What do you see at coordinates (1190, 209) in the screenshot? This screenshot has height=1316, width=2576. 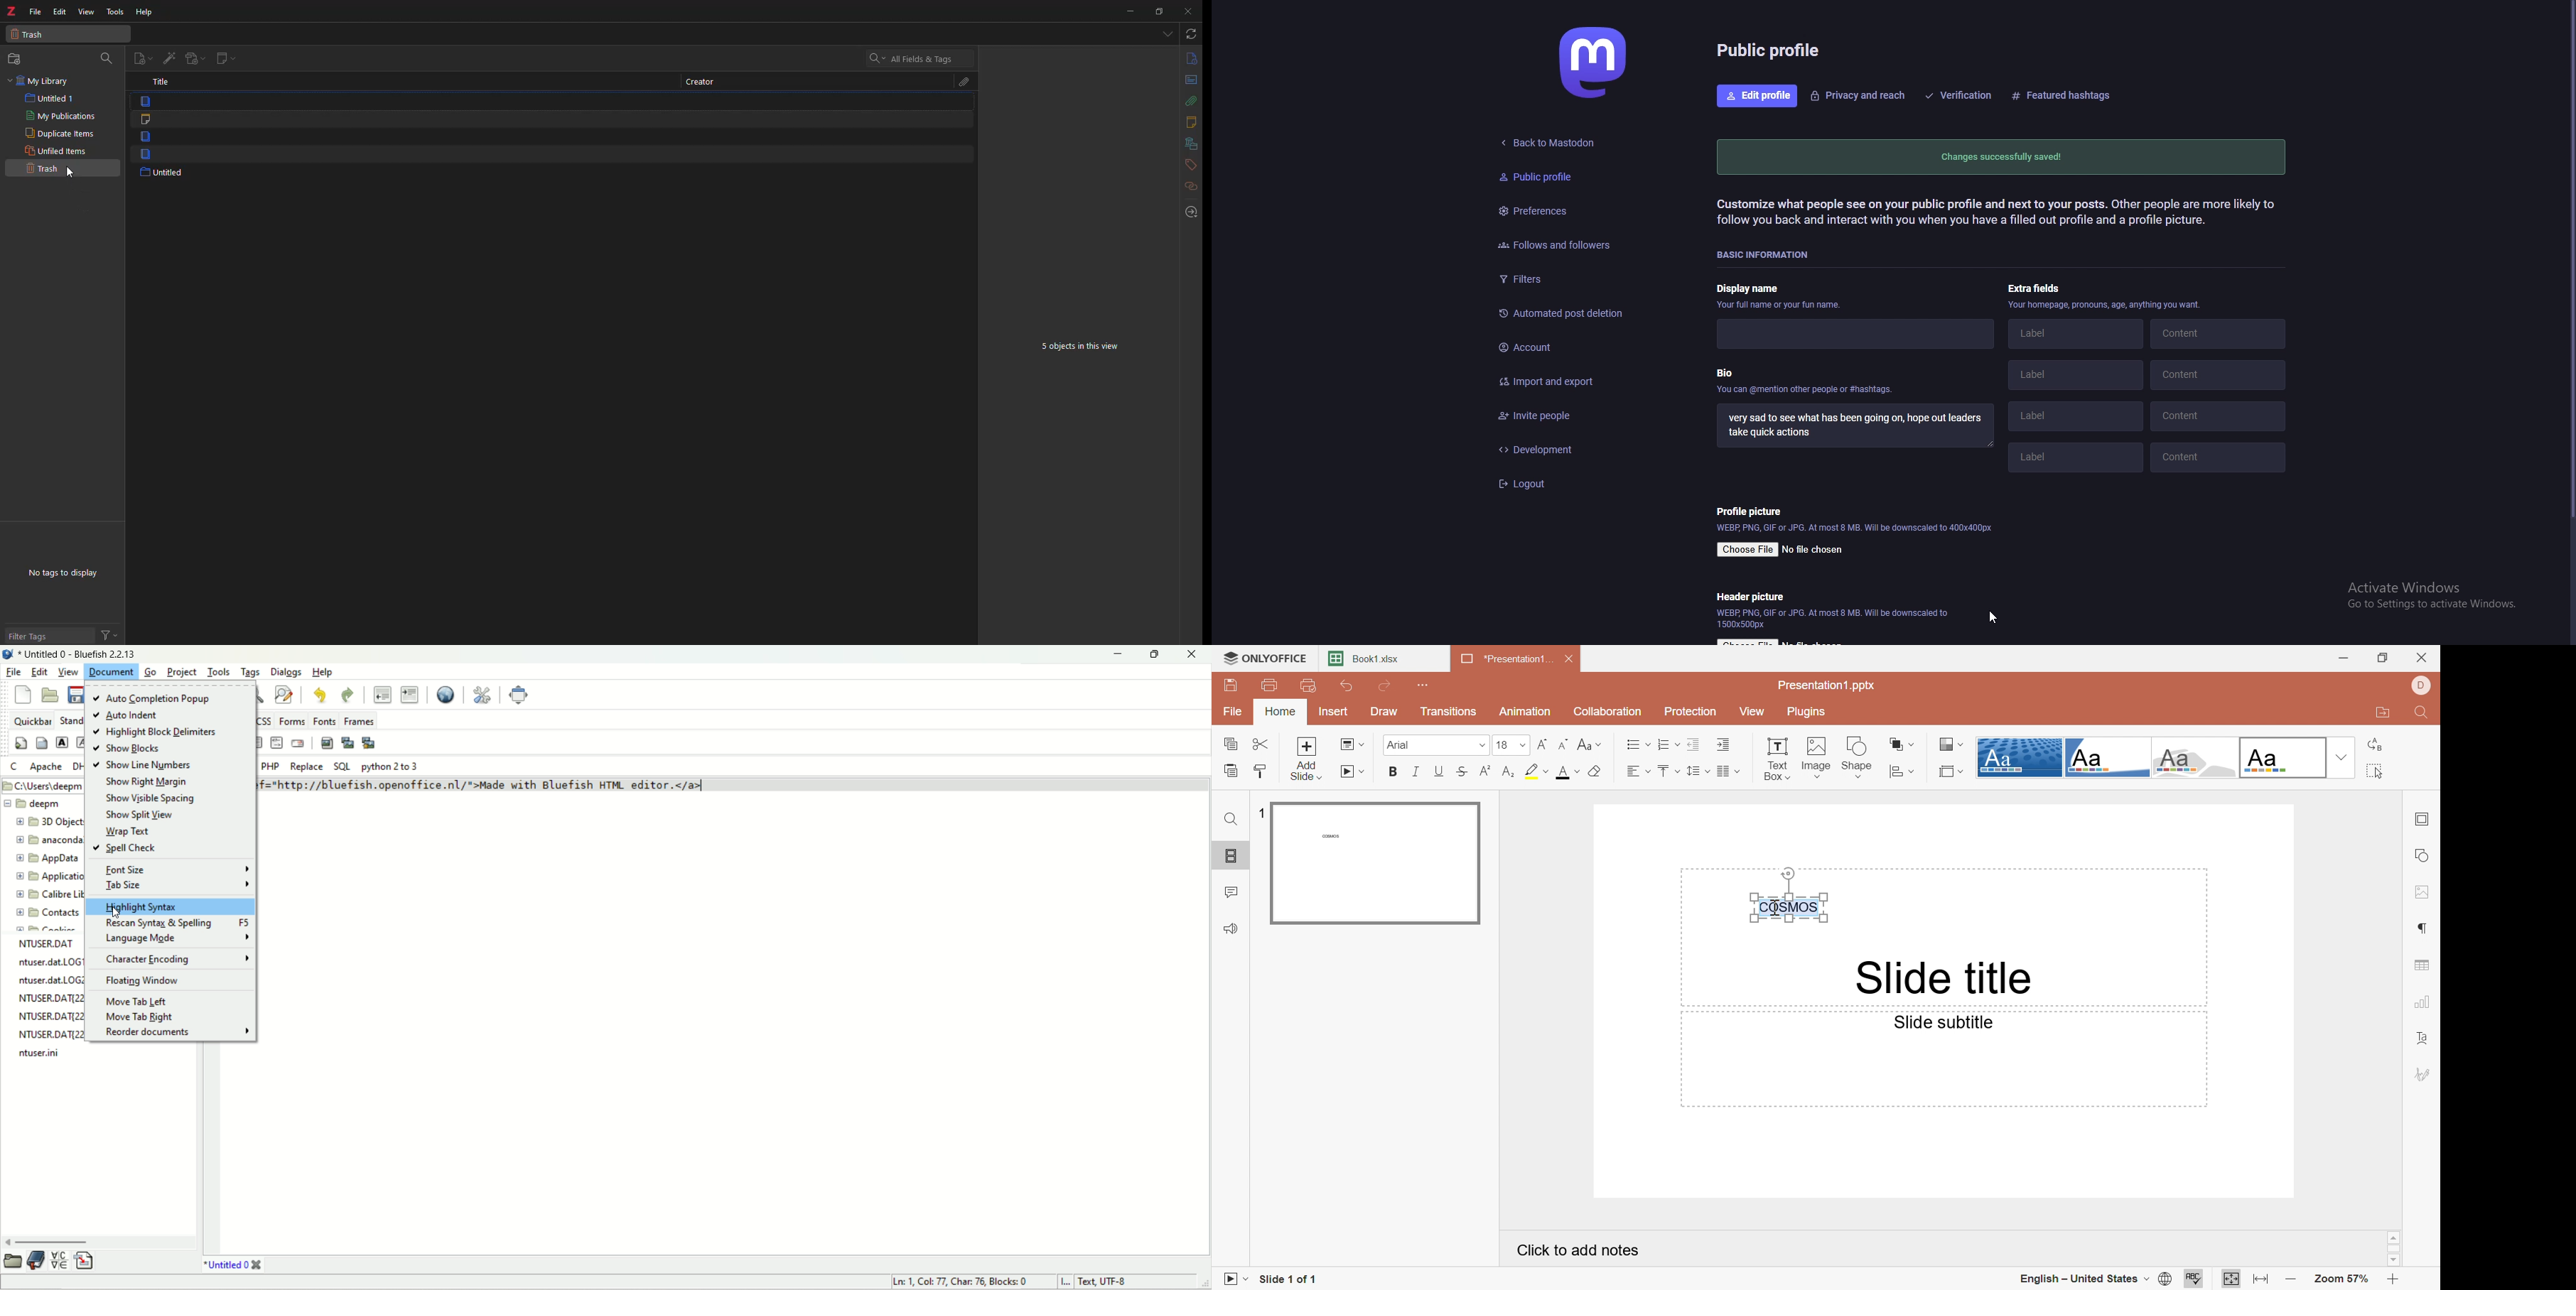 I see `locate` at bounding box center [1190, 209].